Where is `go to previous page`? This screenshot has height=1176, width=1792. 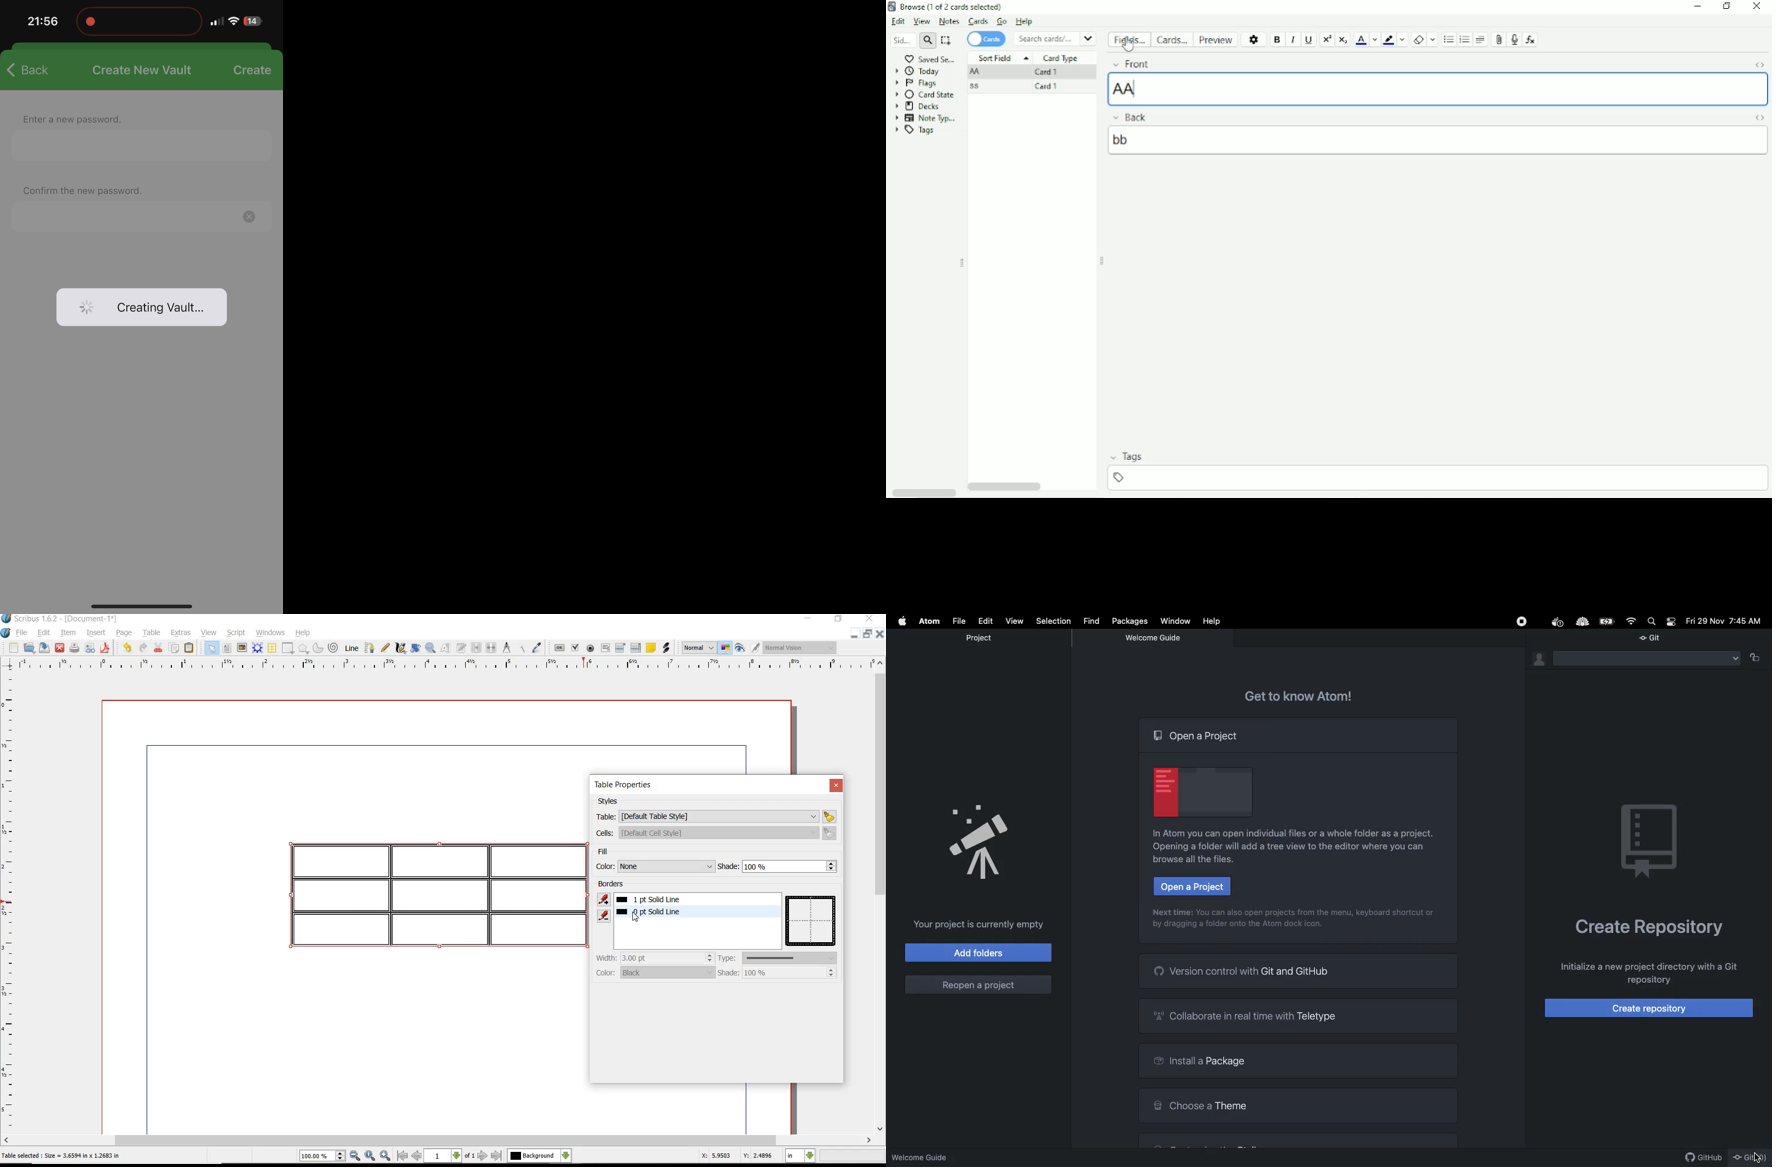
go to previous page is located at coordinates (417, 1157).